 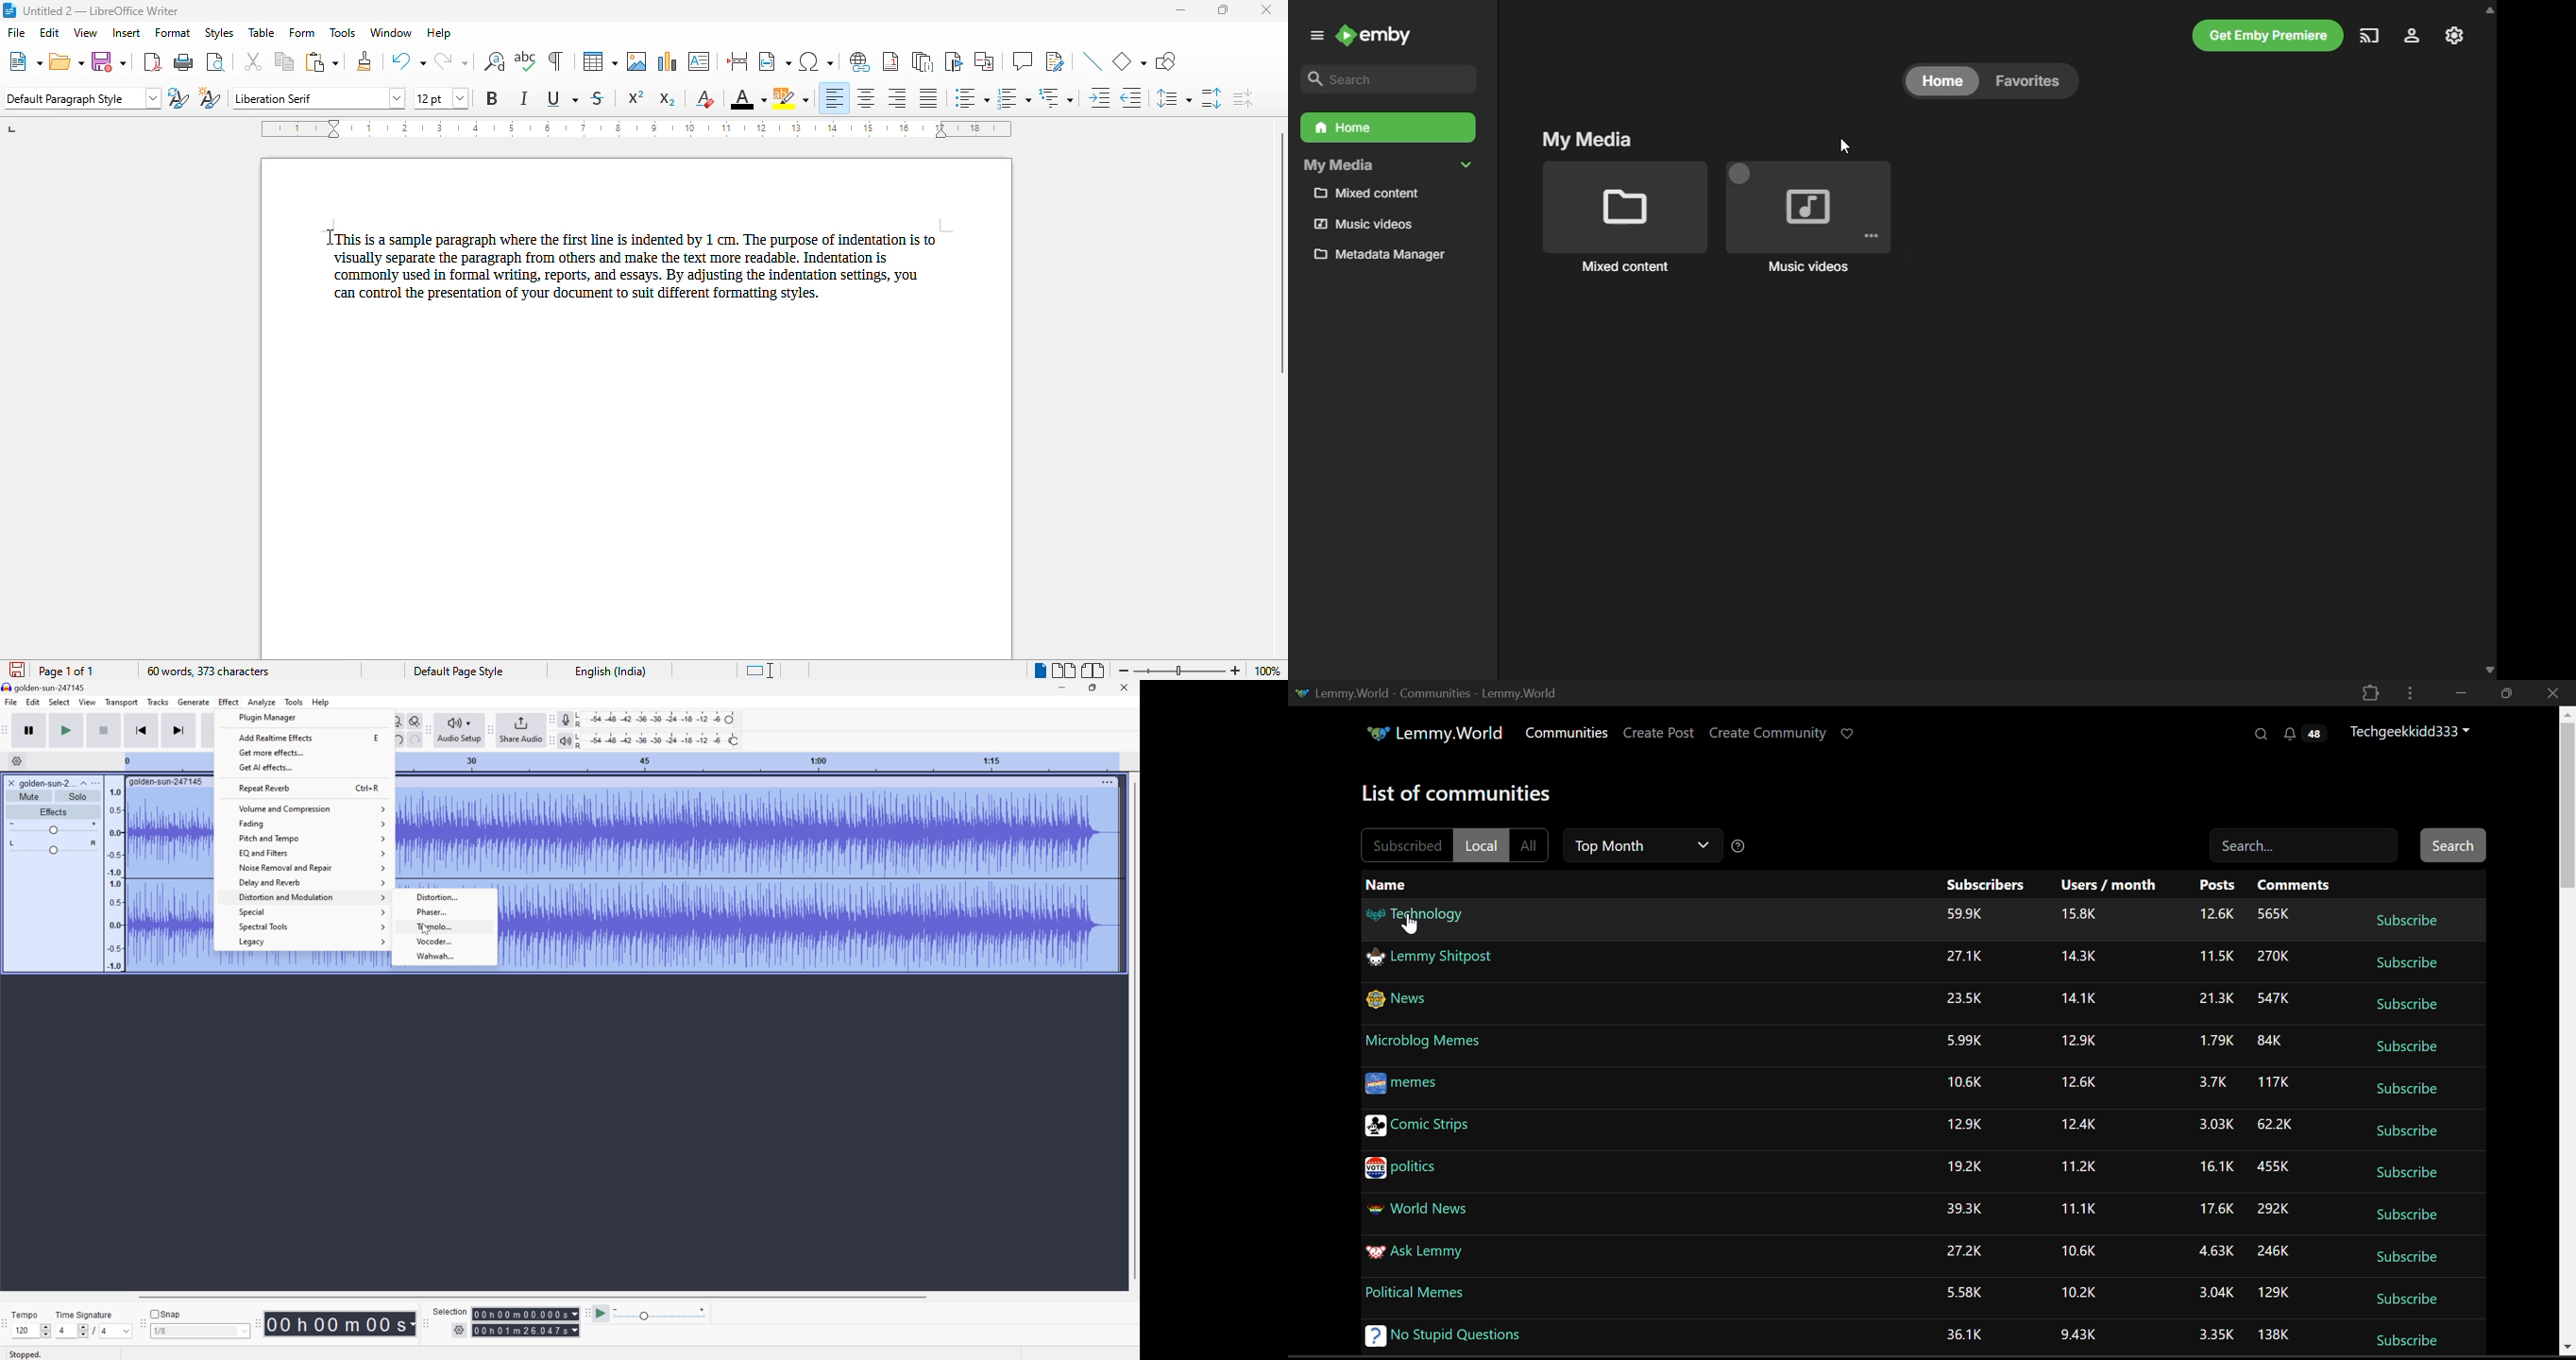 I want to click on Subscribe, so click(x=2402, y=920).